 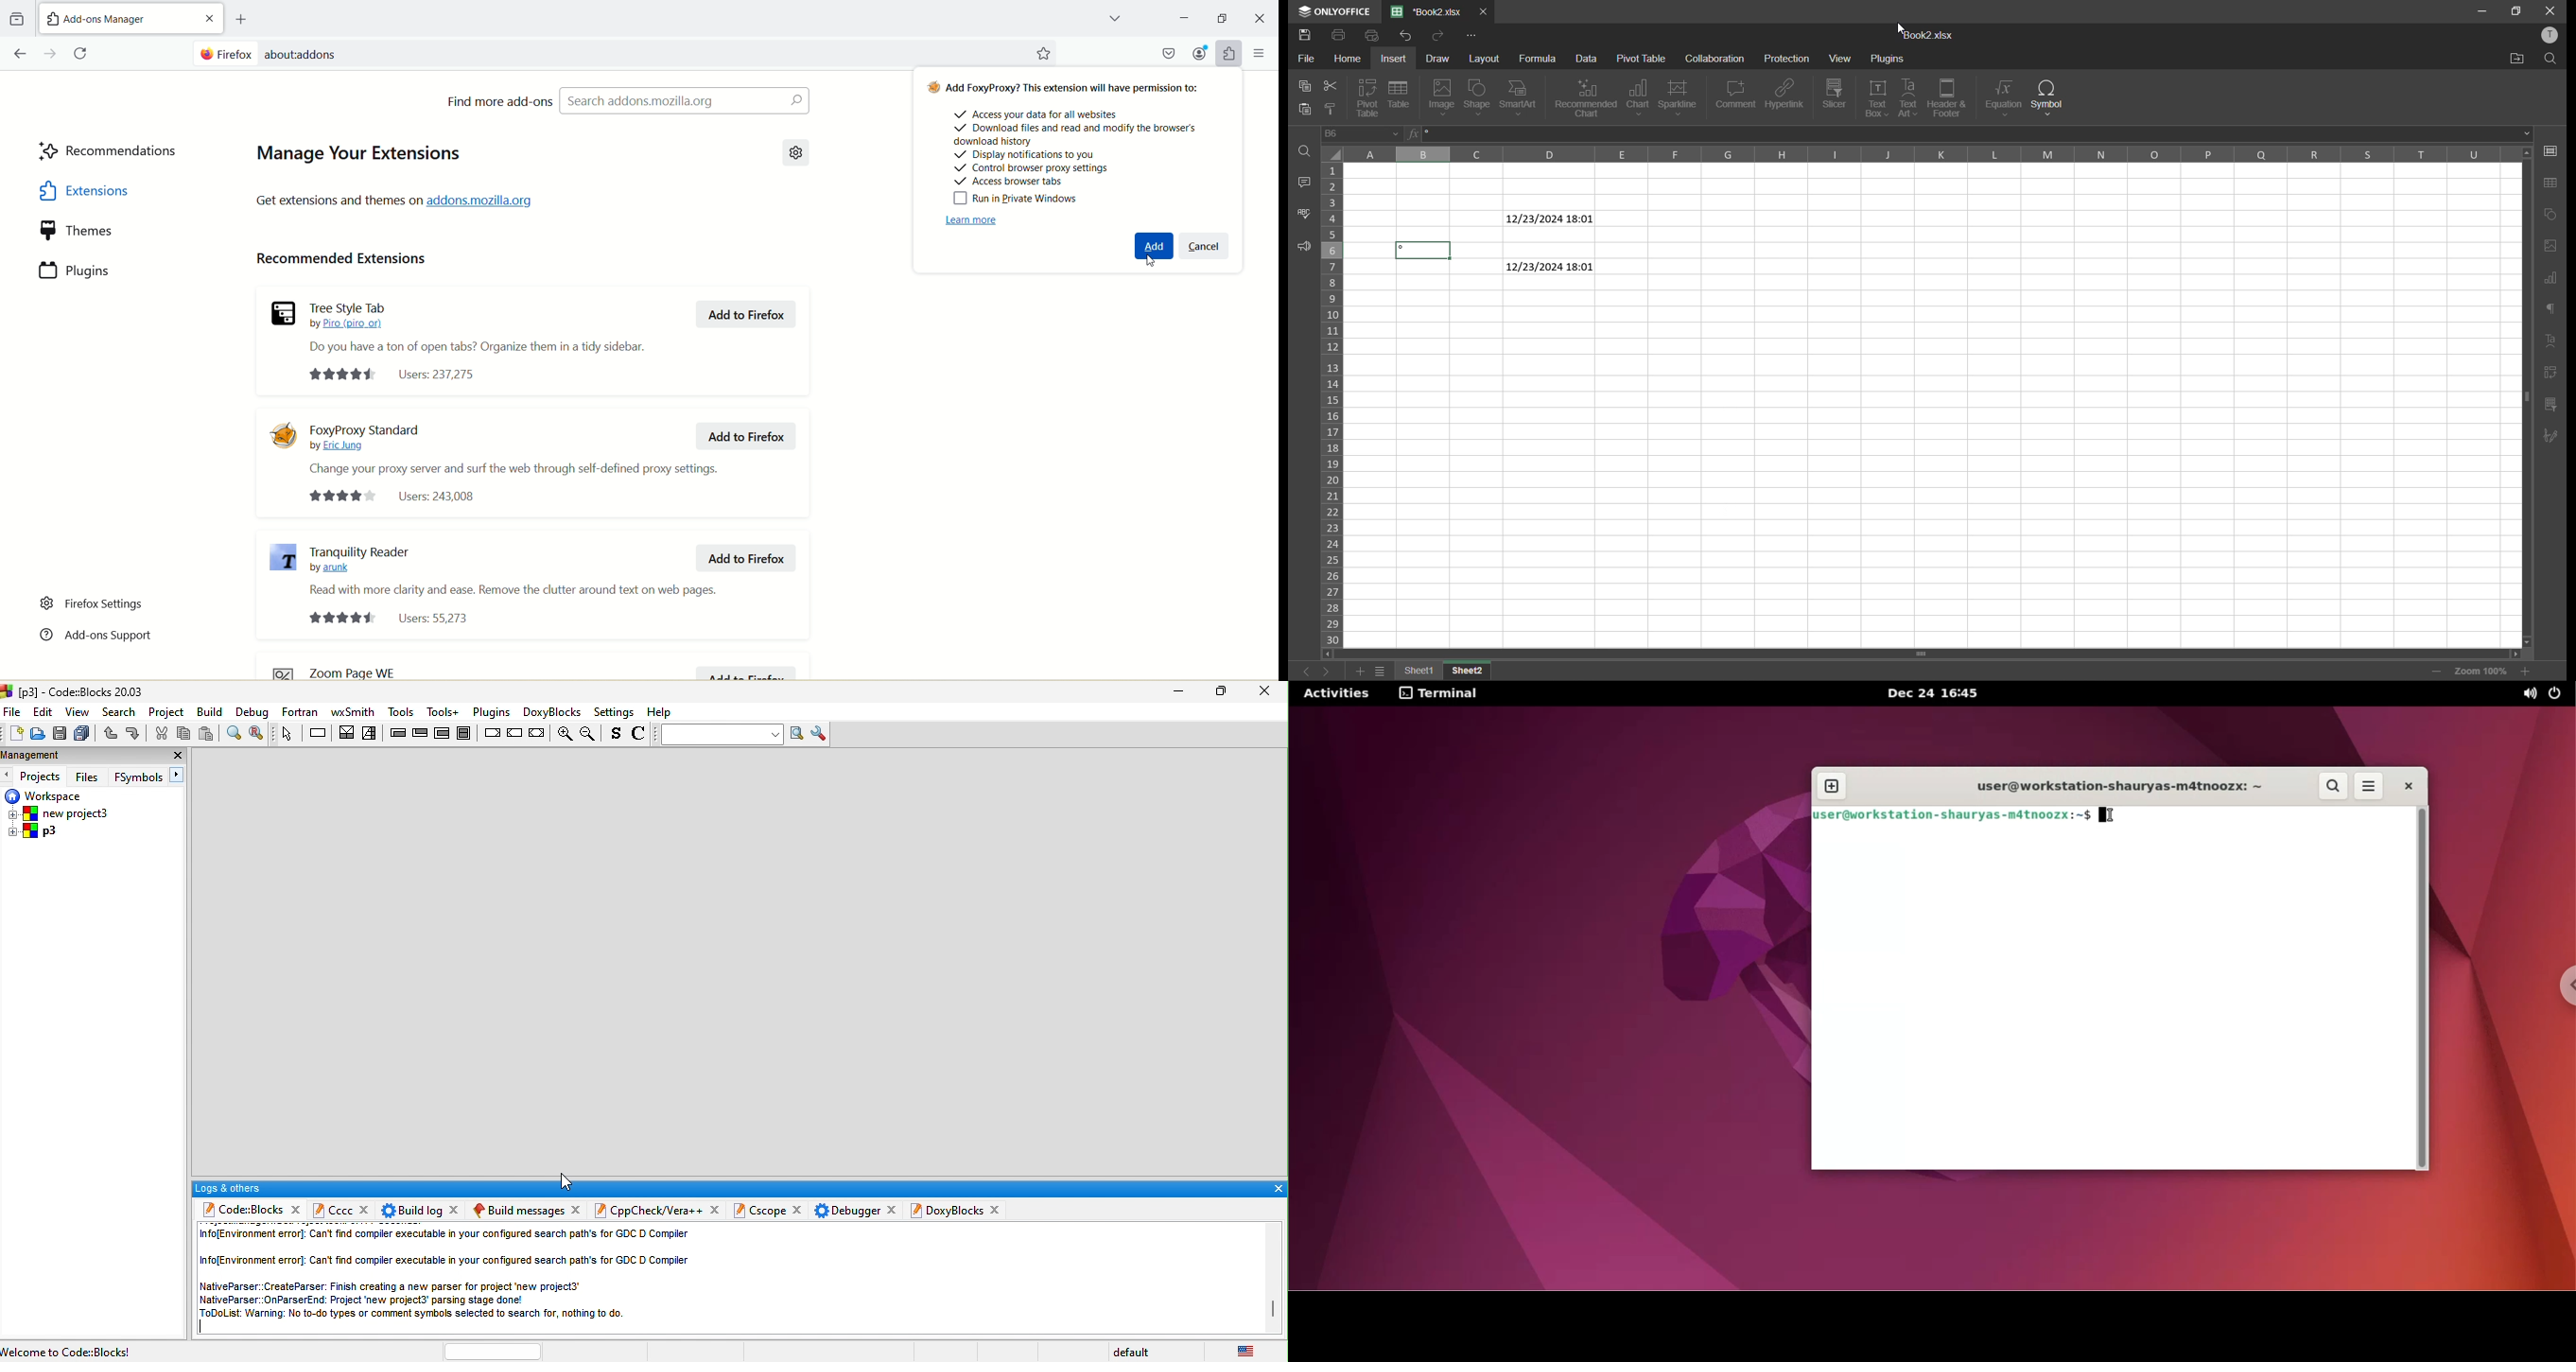 What do you see at coordinates (1437, 59) in the screenshot?
I see `draw` at bounding box center [1437, 59].